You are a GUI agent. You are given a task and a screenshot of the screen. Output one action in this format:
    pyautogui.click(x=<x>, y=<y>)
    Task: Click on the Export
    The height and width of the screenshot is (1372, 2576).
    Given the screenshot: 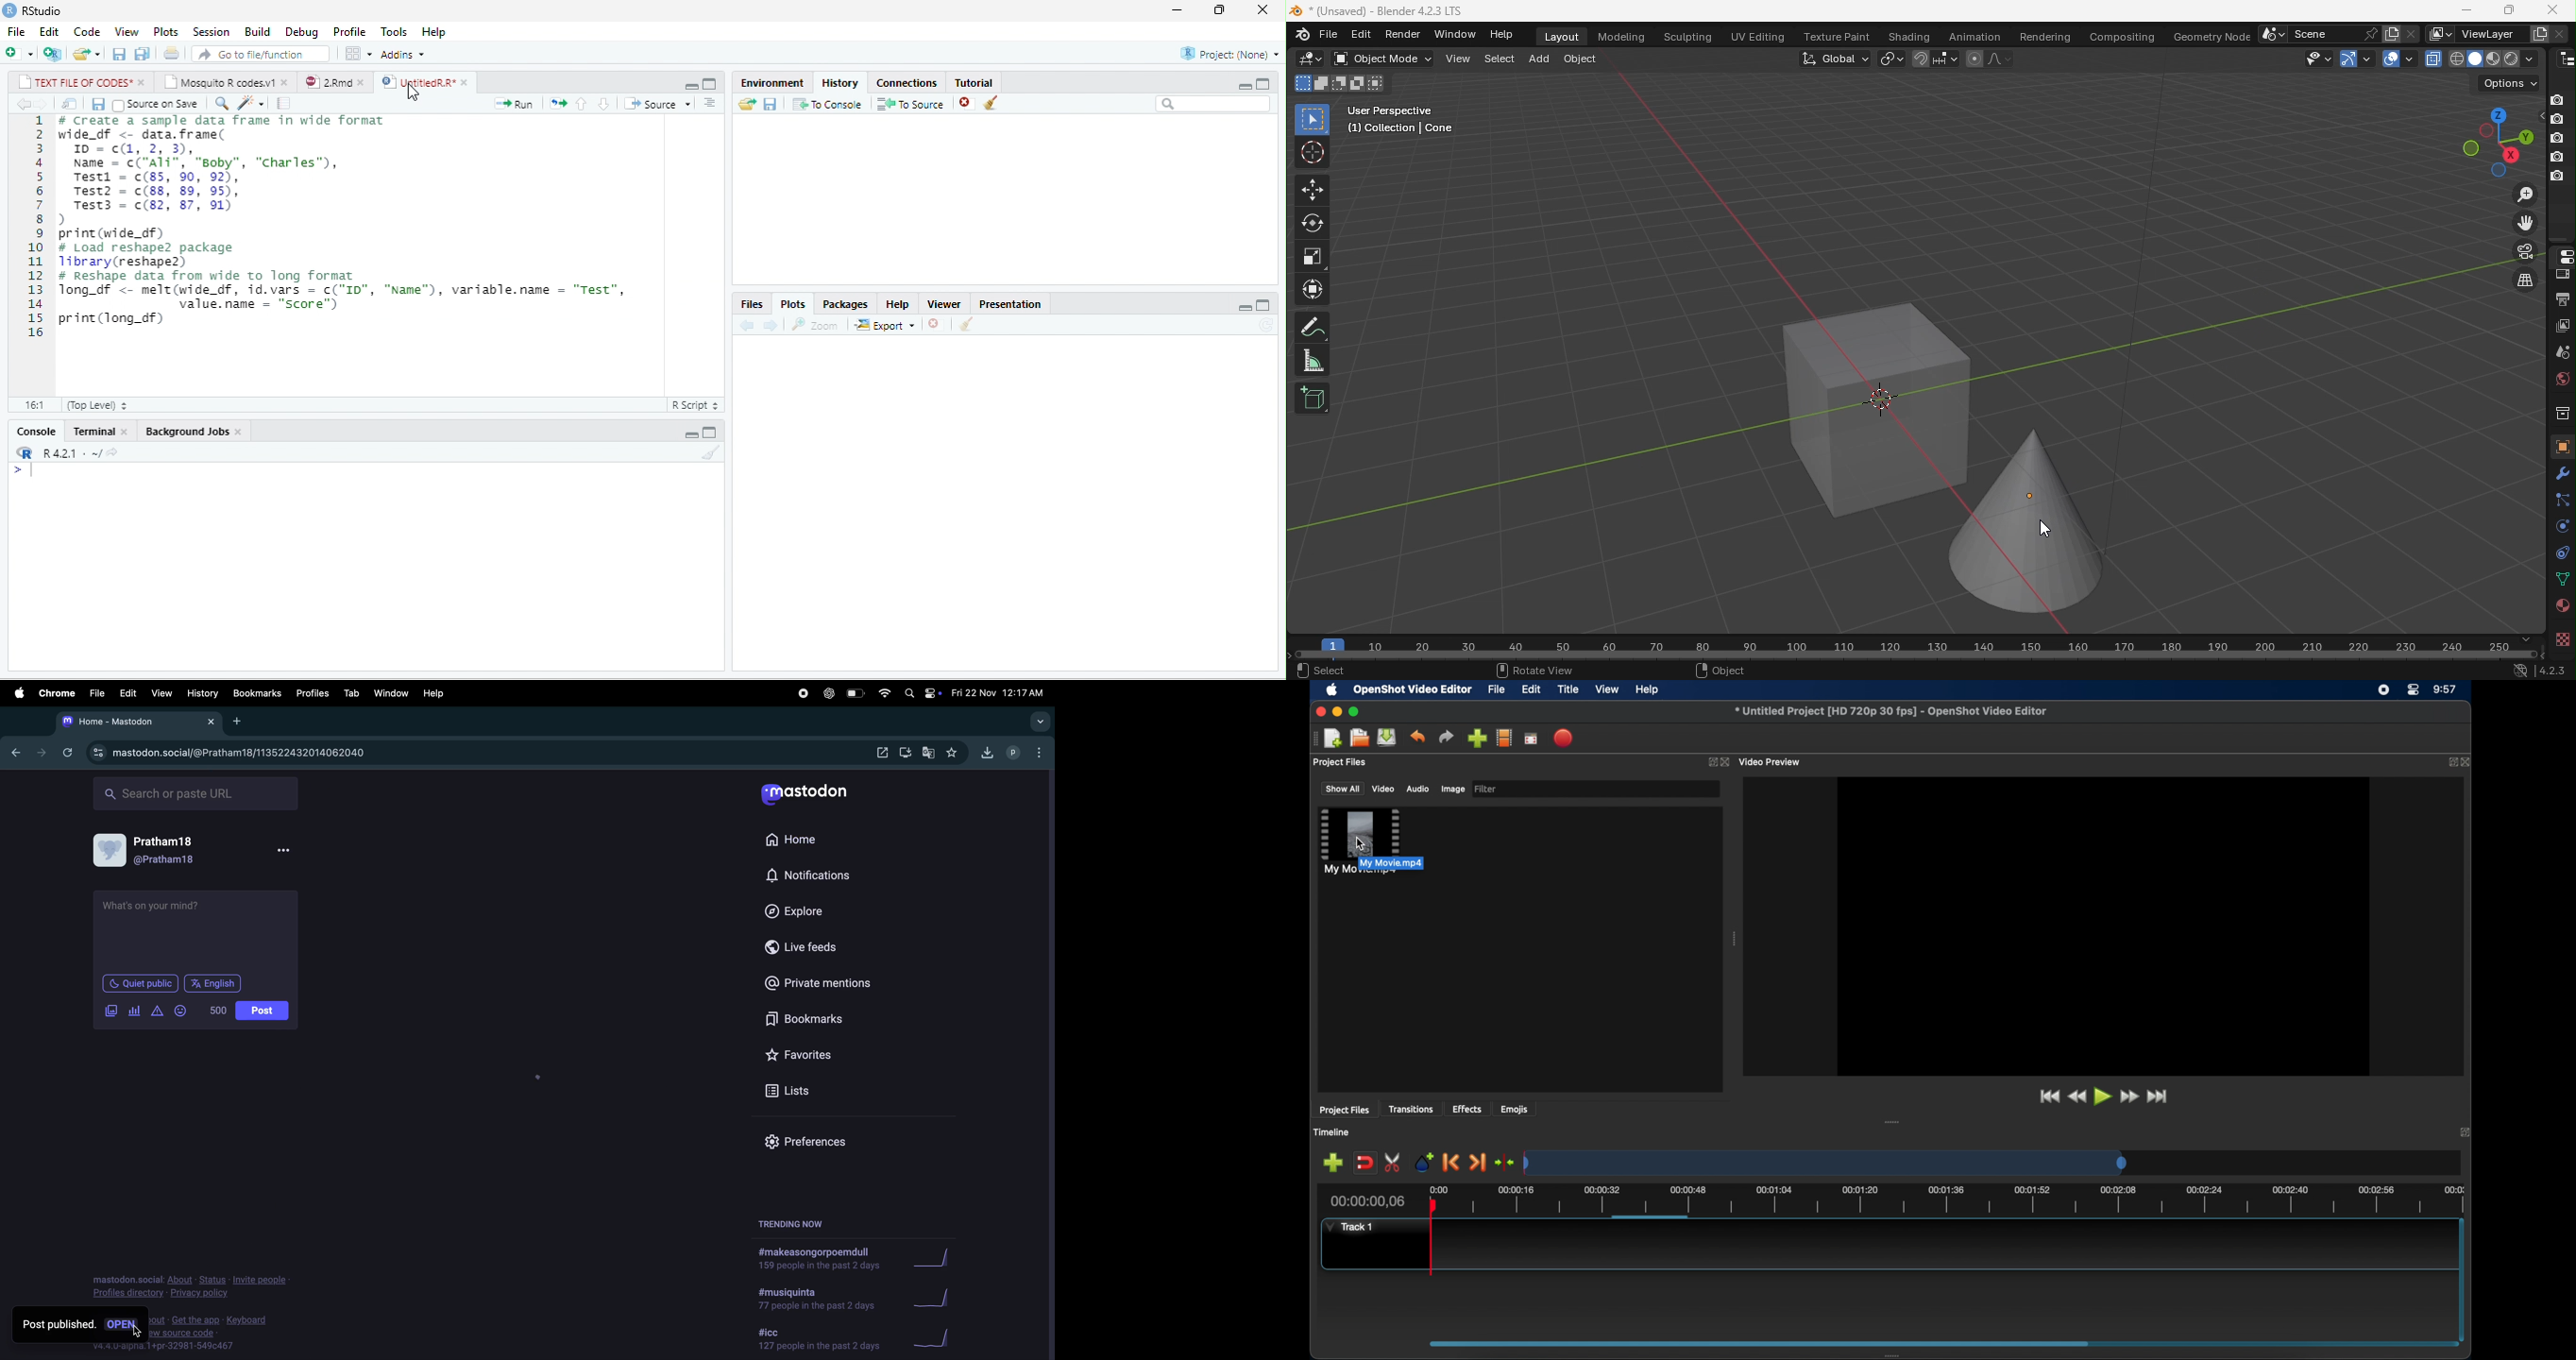 What is the action you would take?
    pyautogui.click(x=885, y=324)
    